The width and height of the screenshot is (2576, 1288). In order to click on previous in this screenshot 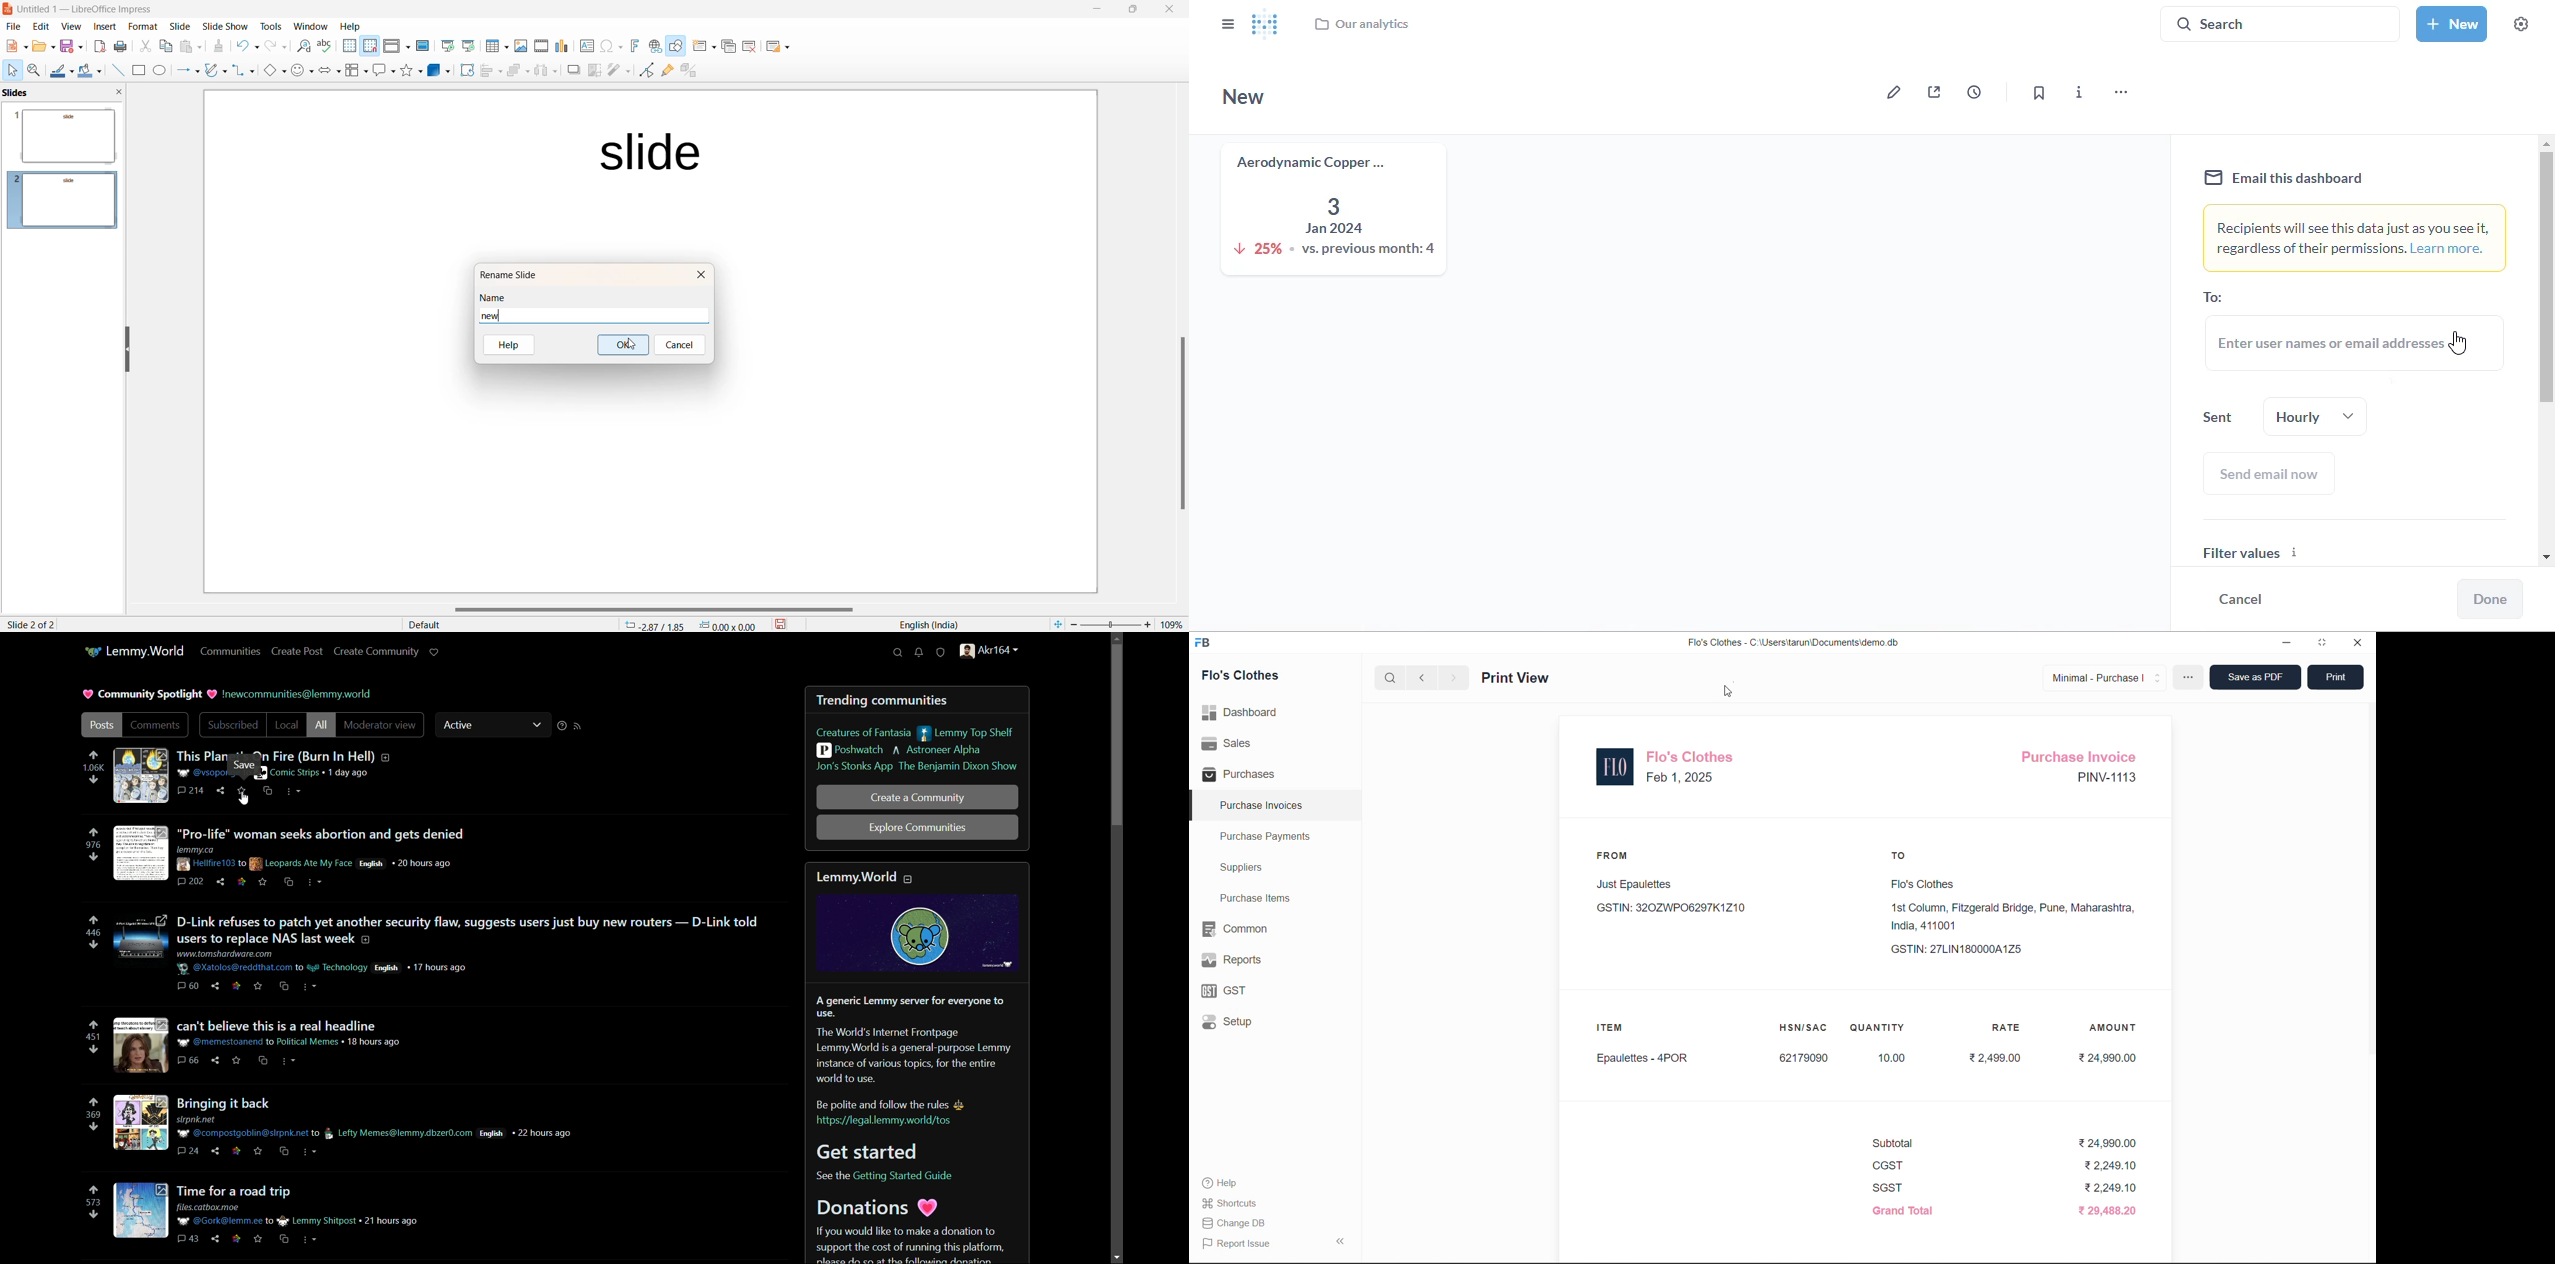, I will do `click(1425, 677)`.